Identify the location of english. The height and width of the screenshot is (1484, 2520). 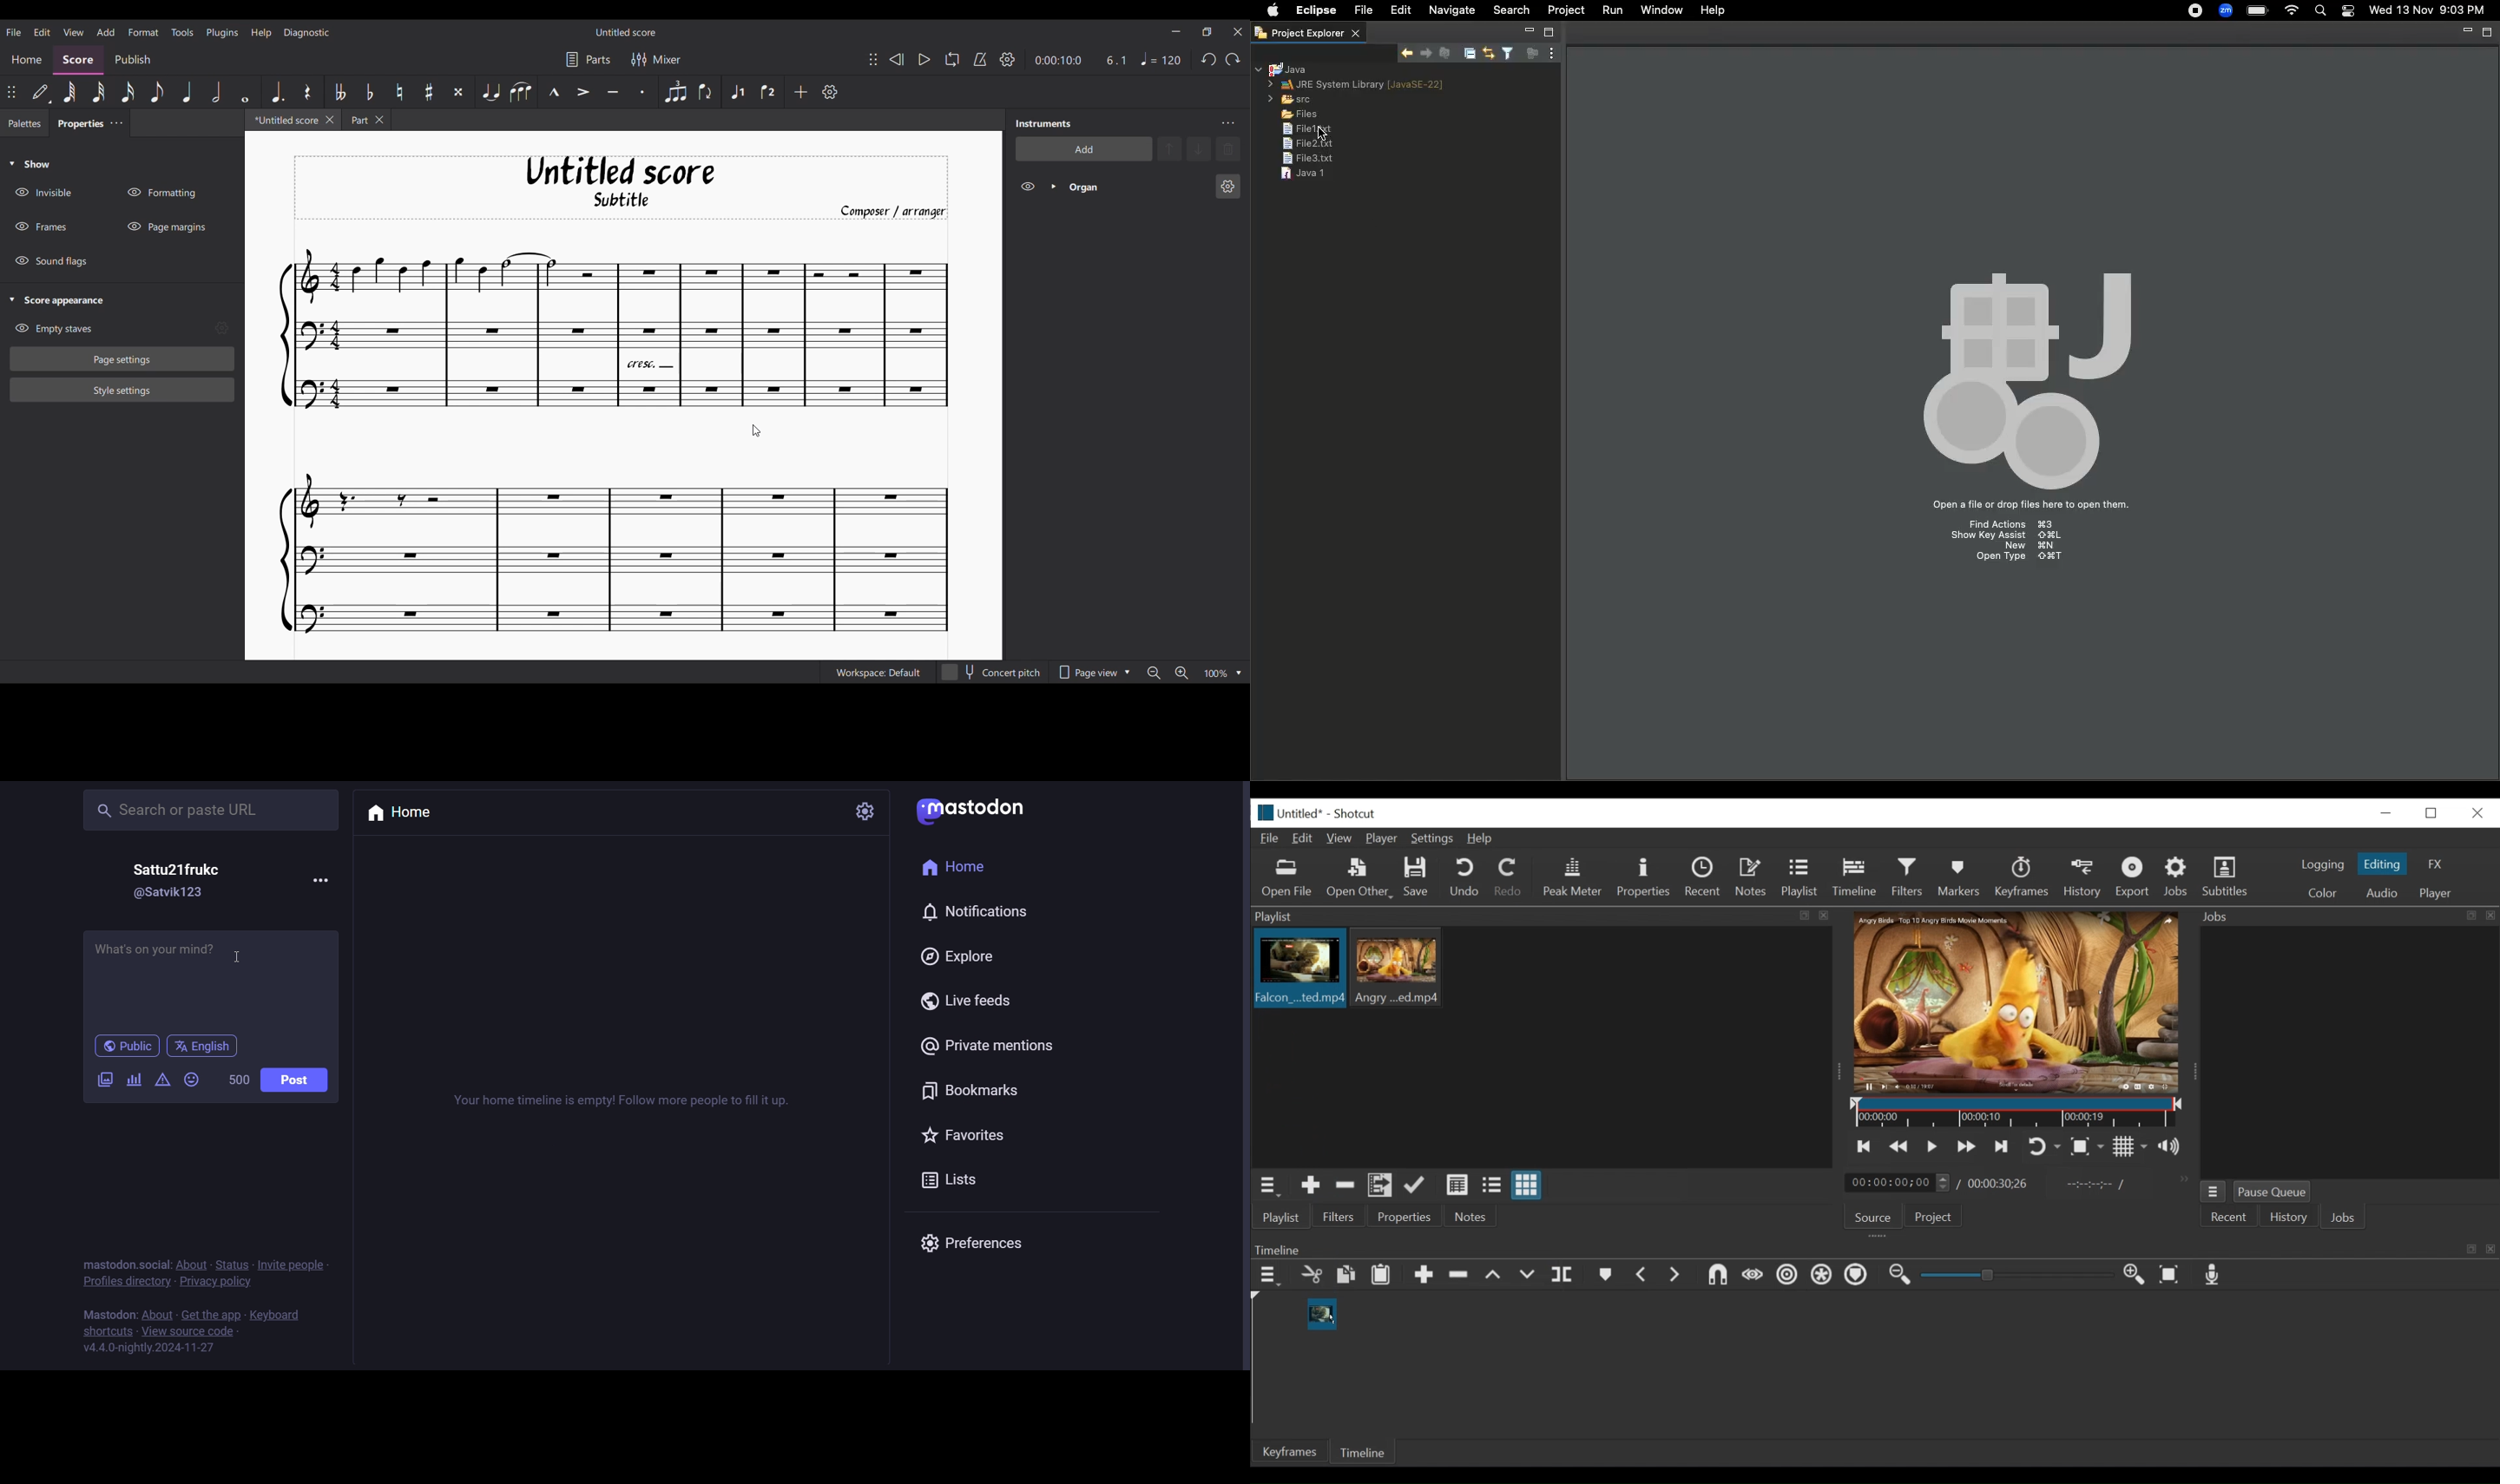
(202, 1047).